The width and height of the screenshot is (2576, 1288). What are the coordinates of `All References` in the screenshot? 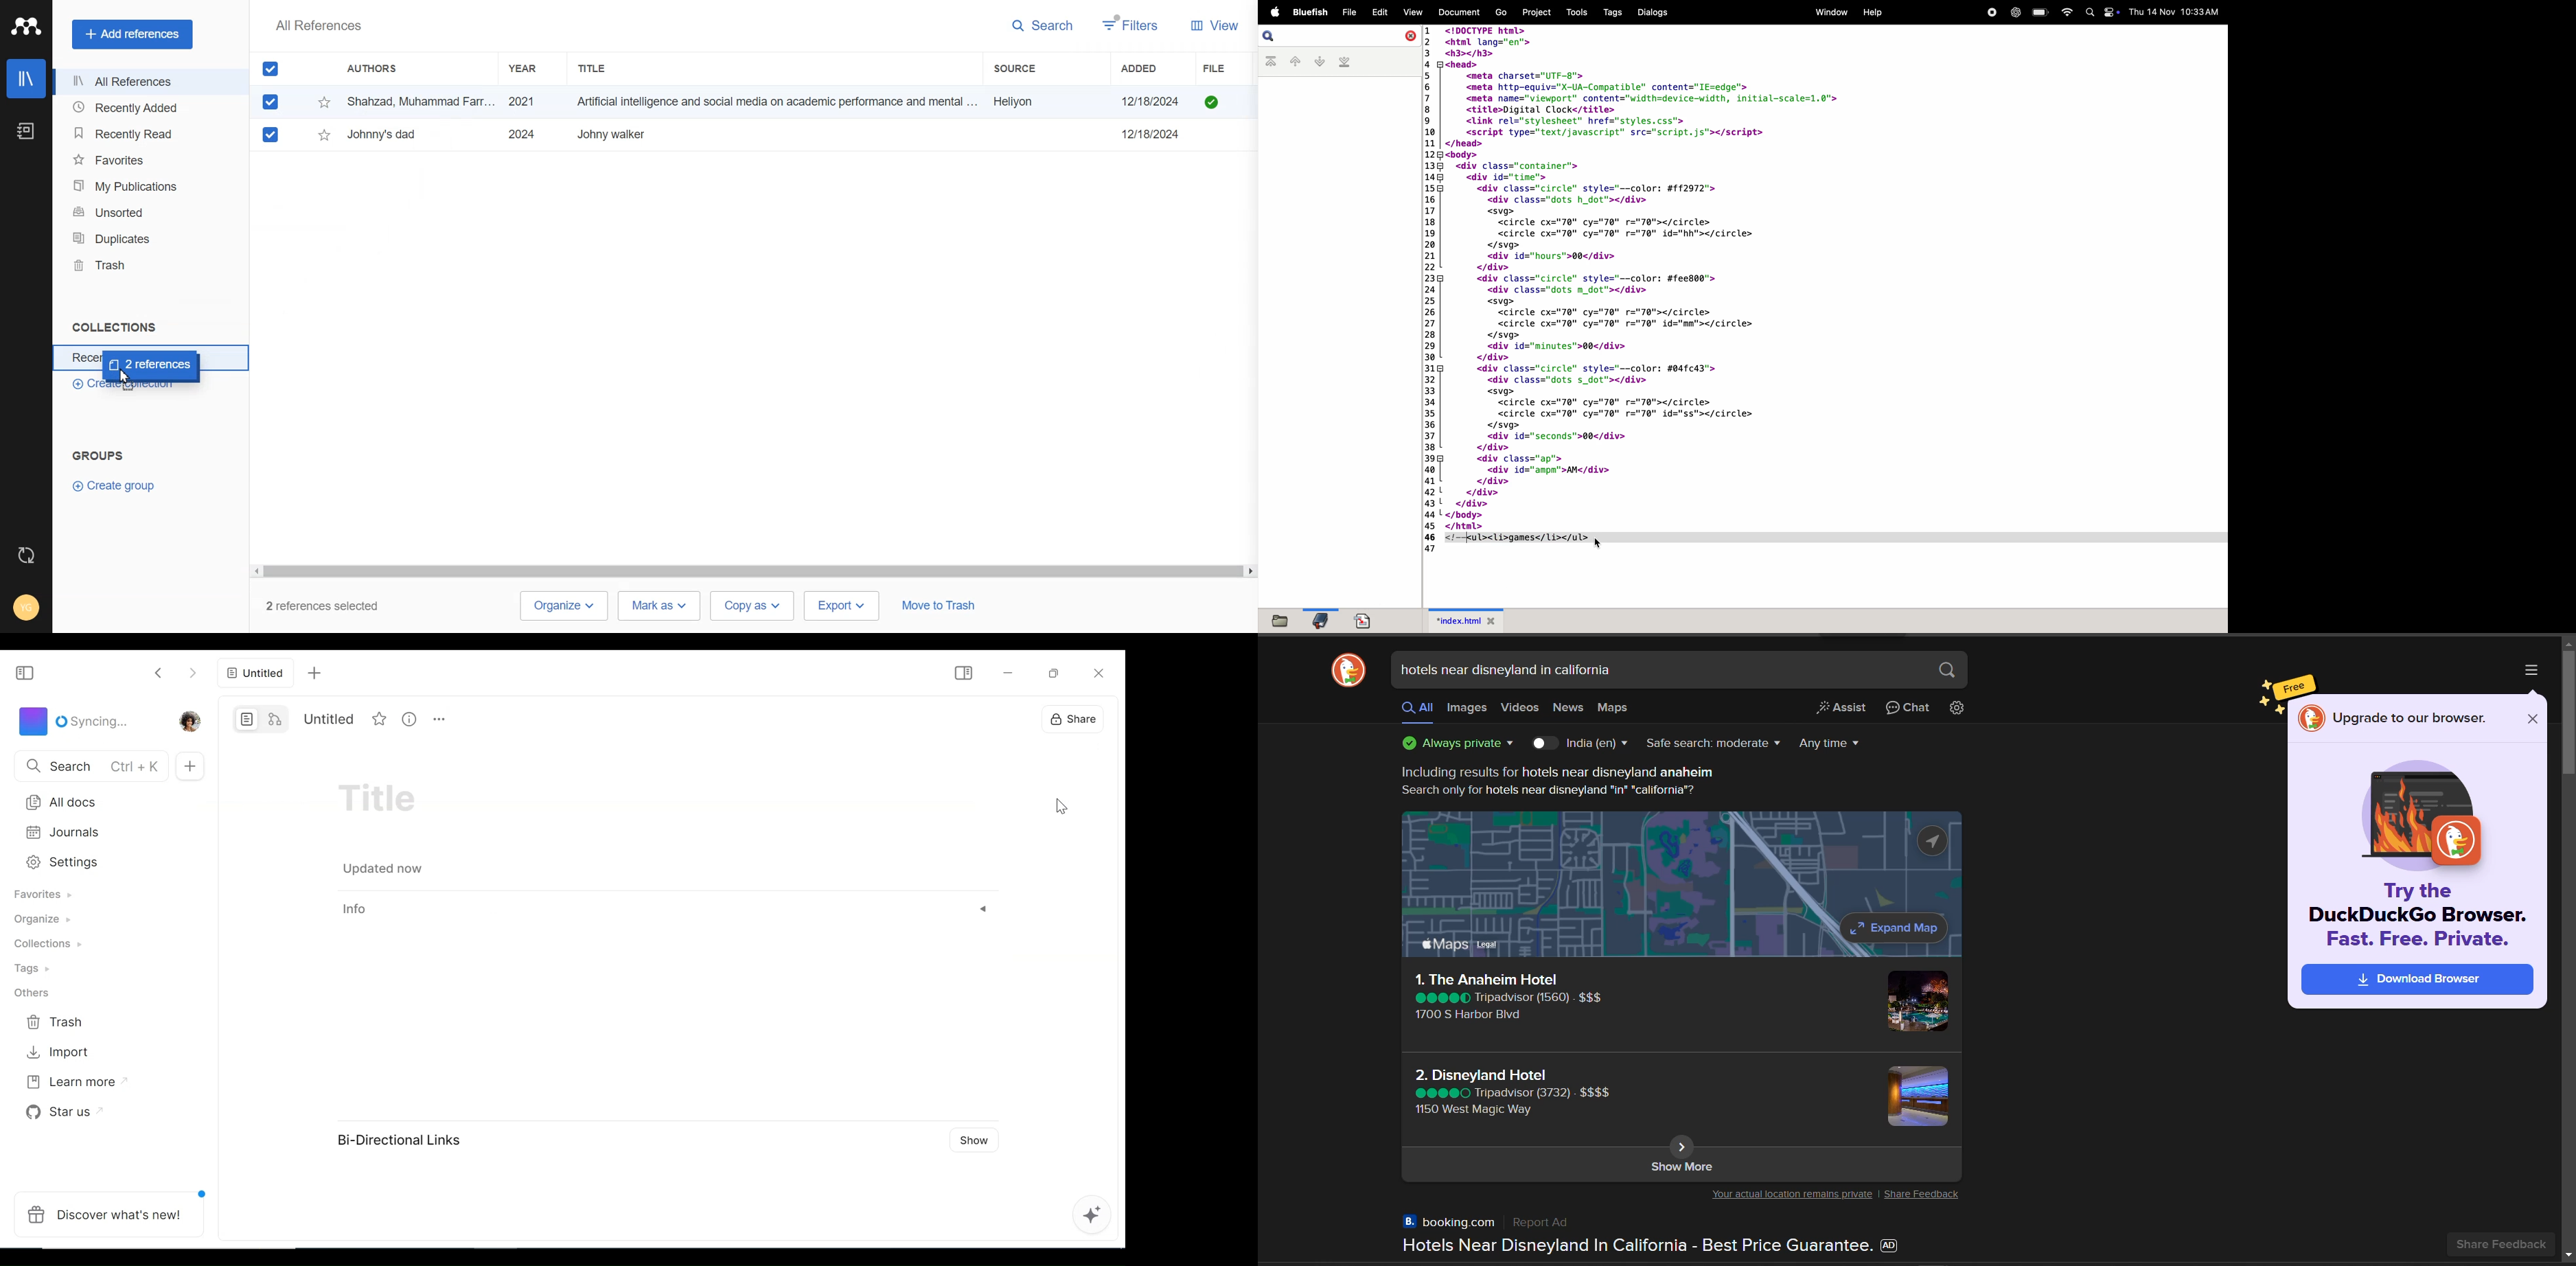 It's located at (146, 82).